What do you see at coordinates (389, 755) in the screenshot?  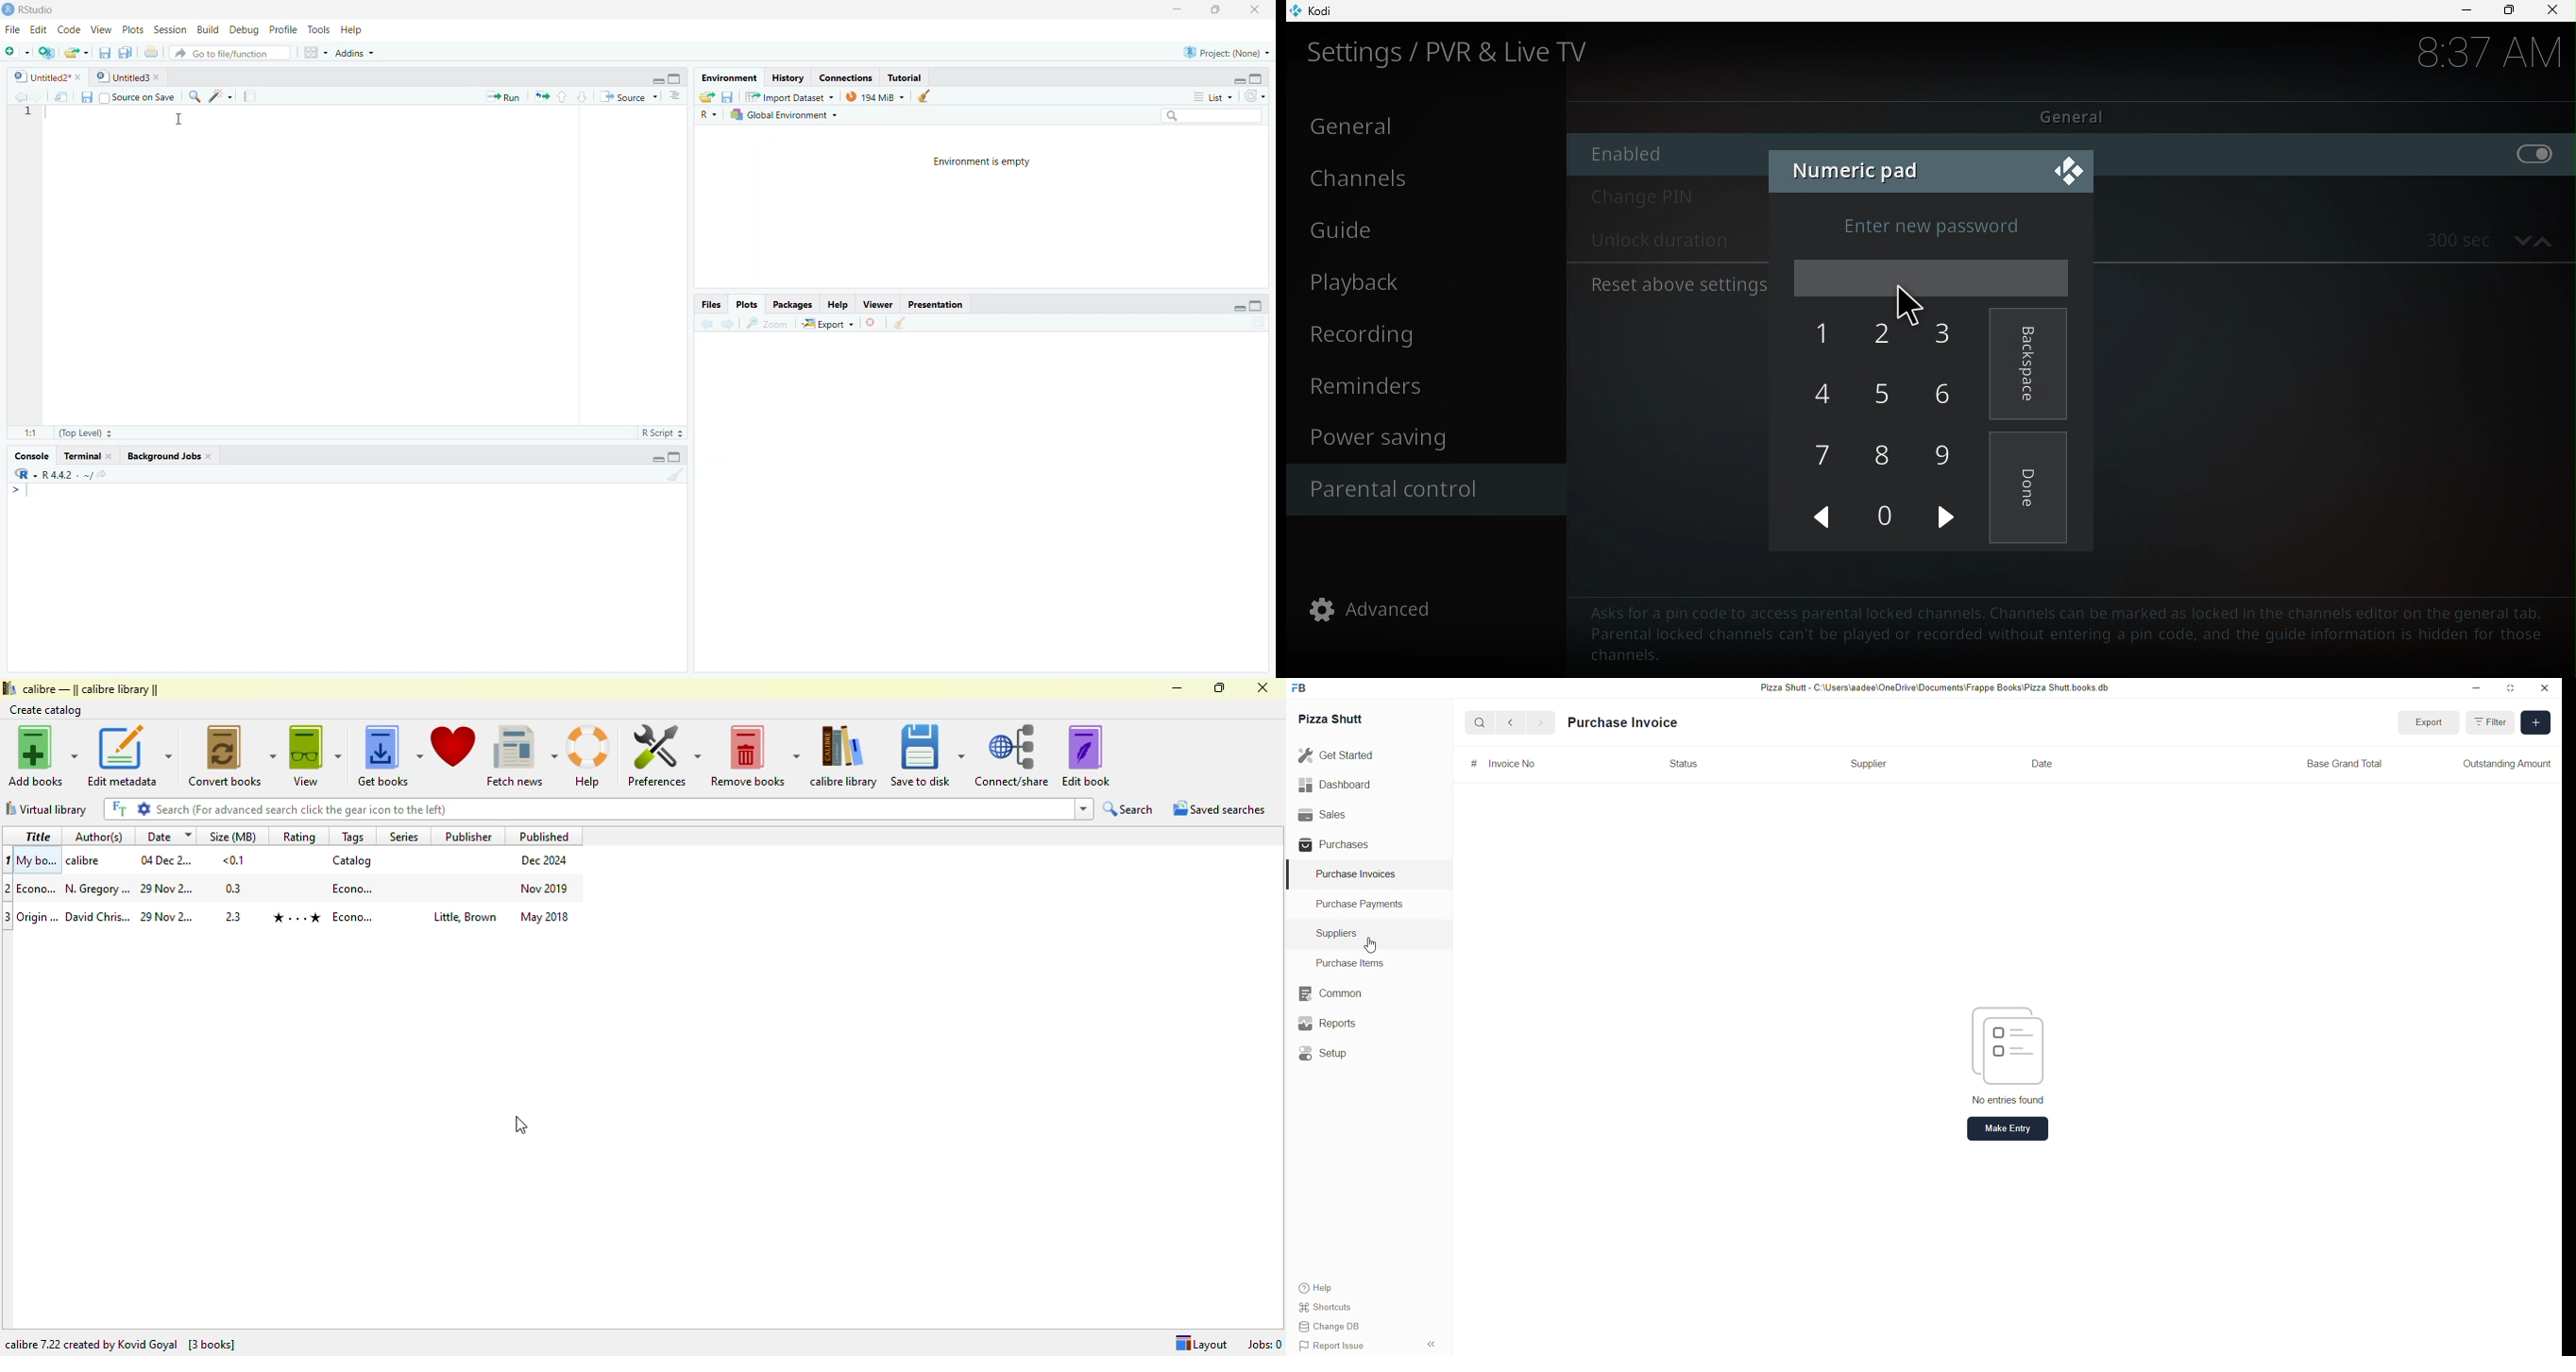 I see `get books` at bounding box center [389, 755].